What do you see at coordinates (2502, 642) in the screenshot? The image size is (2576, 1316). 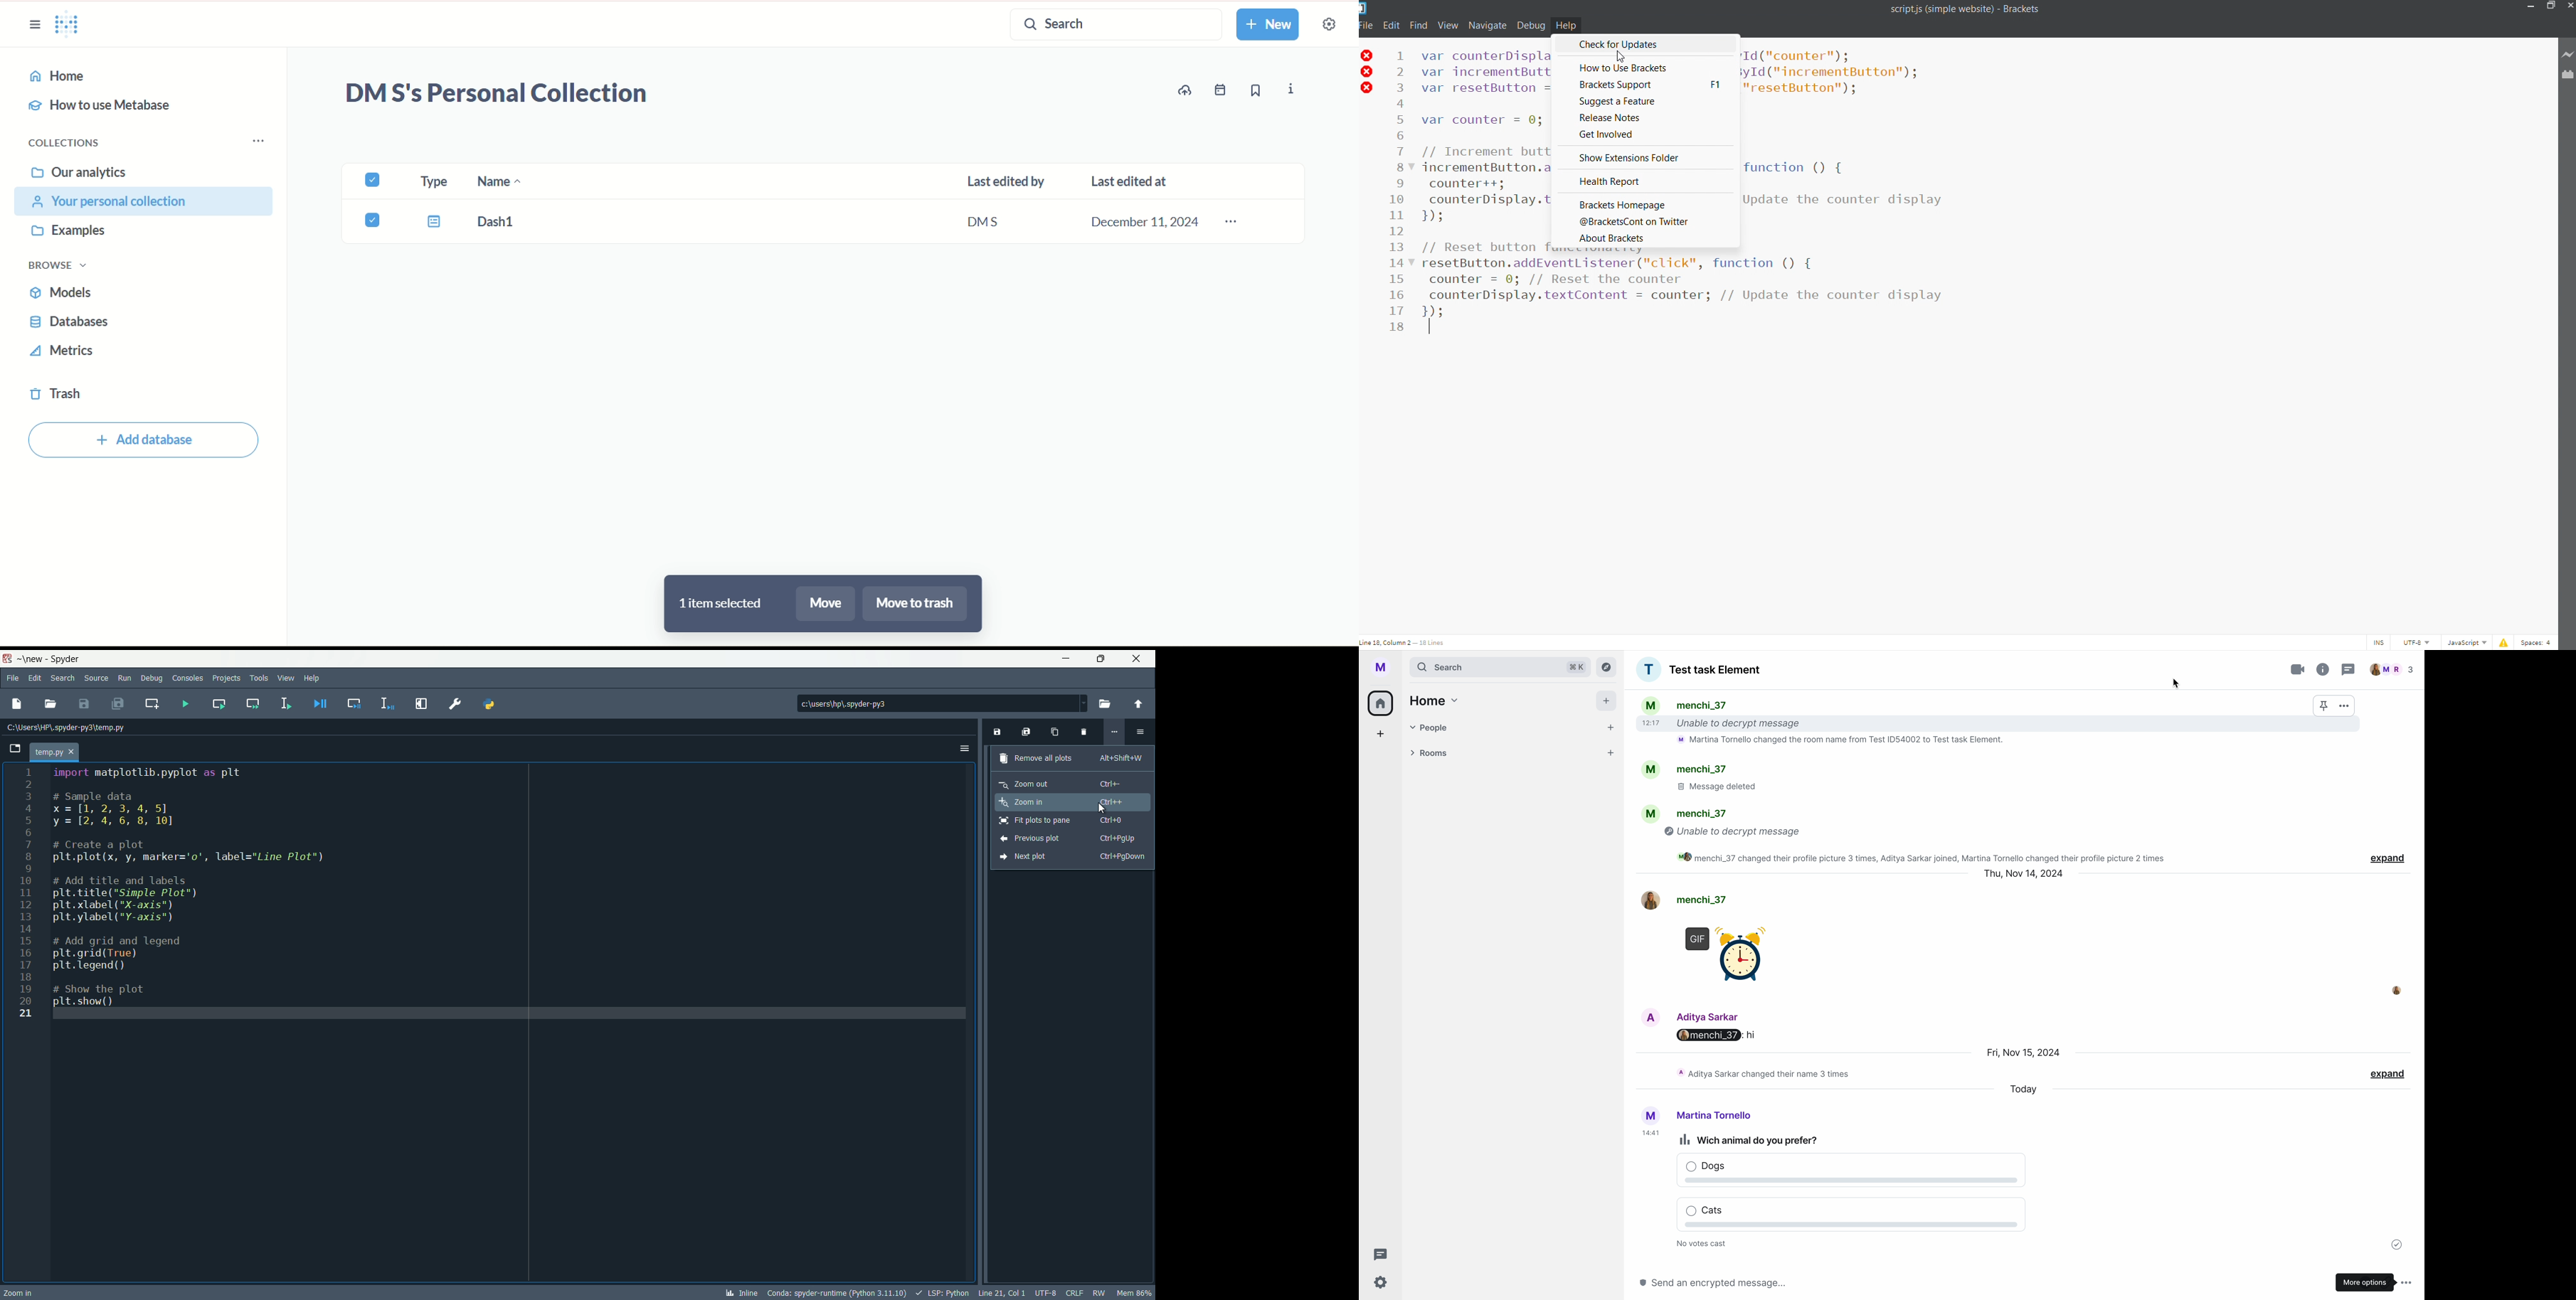 I see `error display` at bounding box center [2502, 642].